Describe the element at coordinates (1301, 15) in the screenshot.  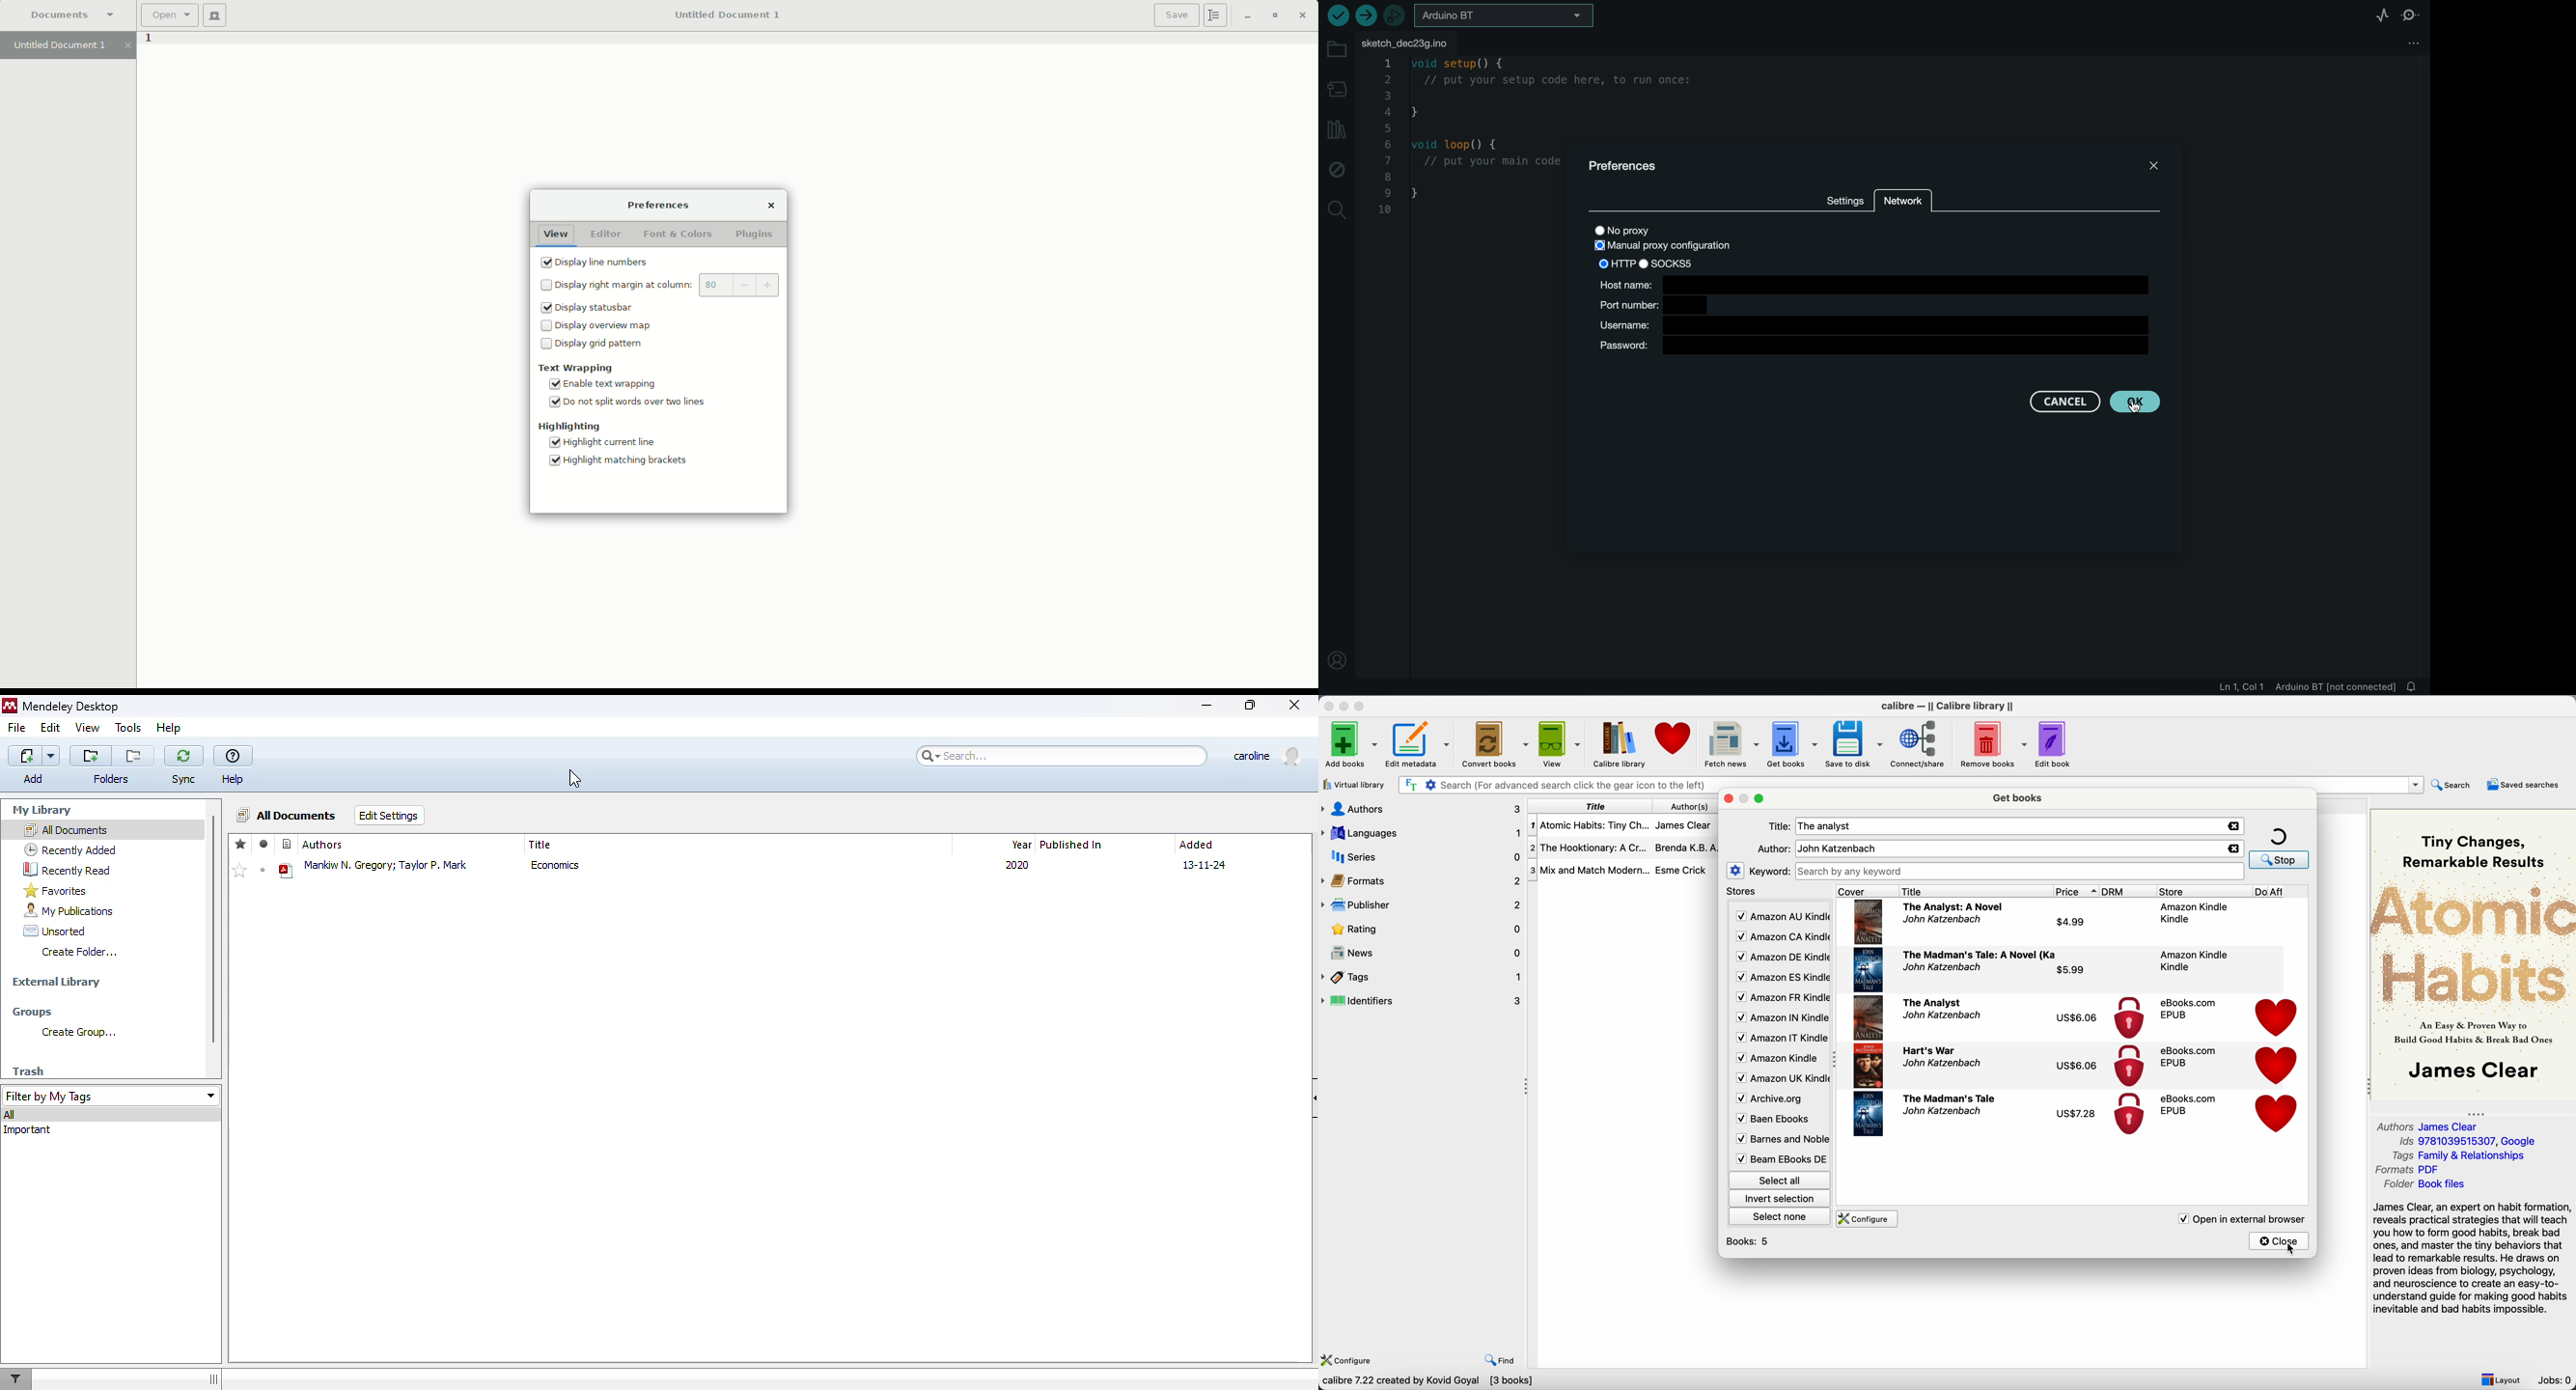
I see `Close` at that location.